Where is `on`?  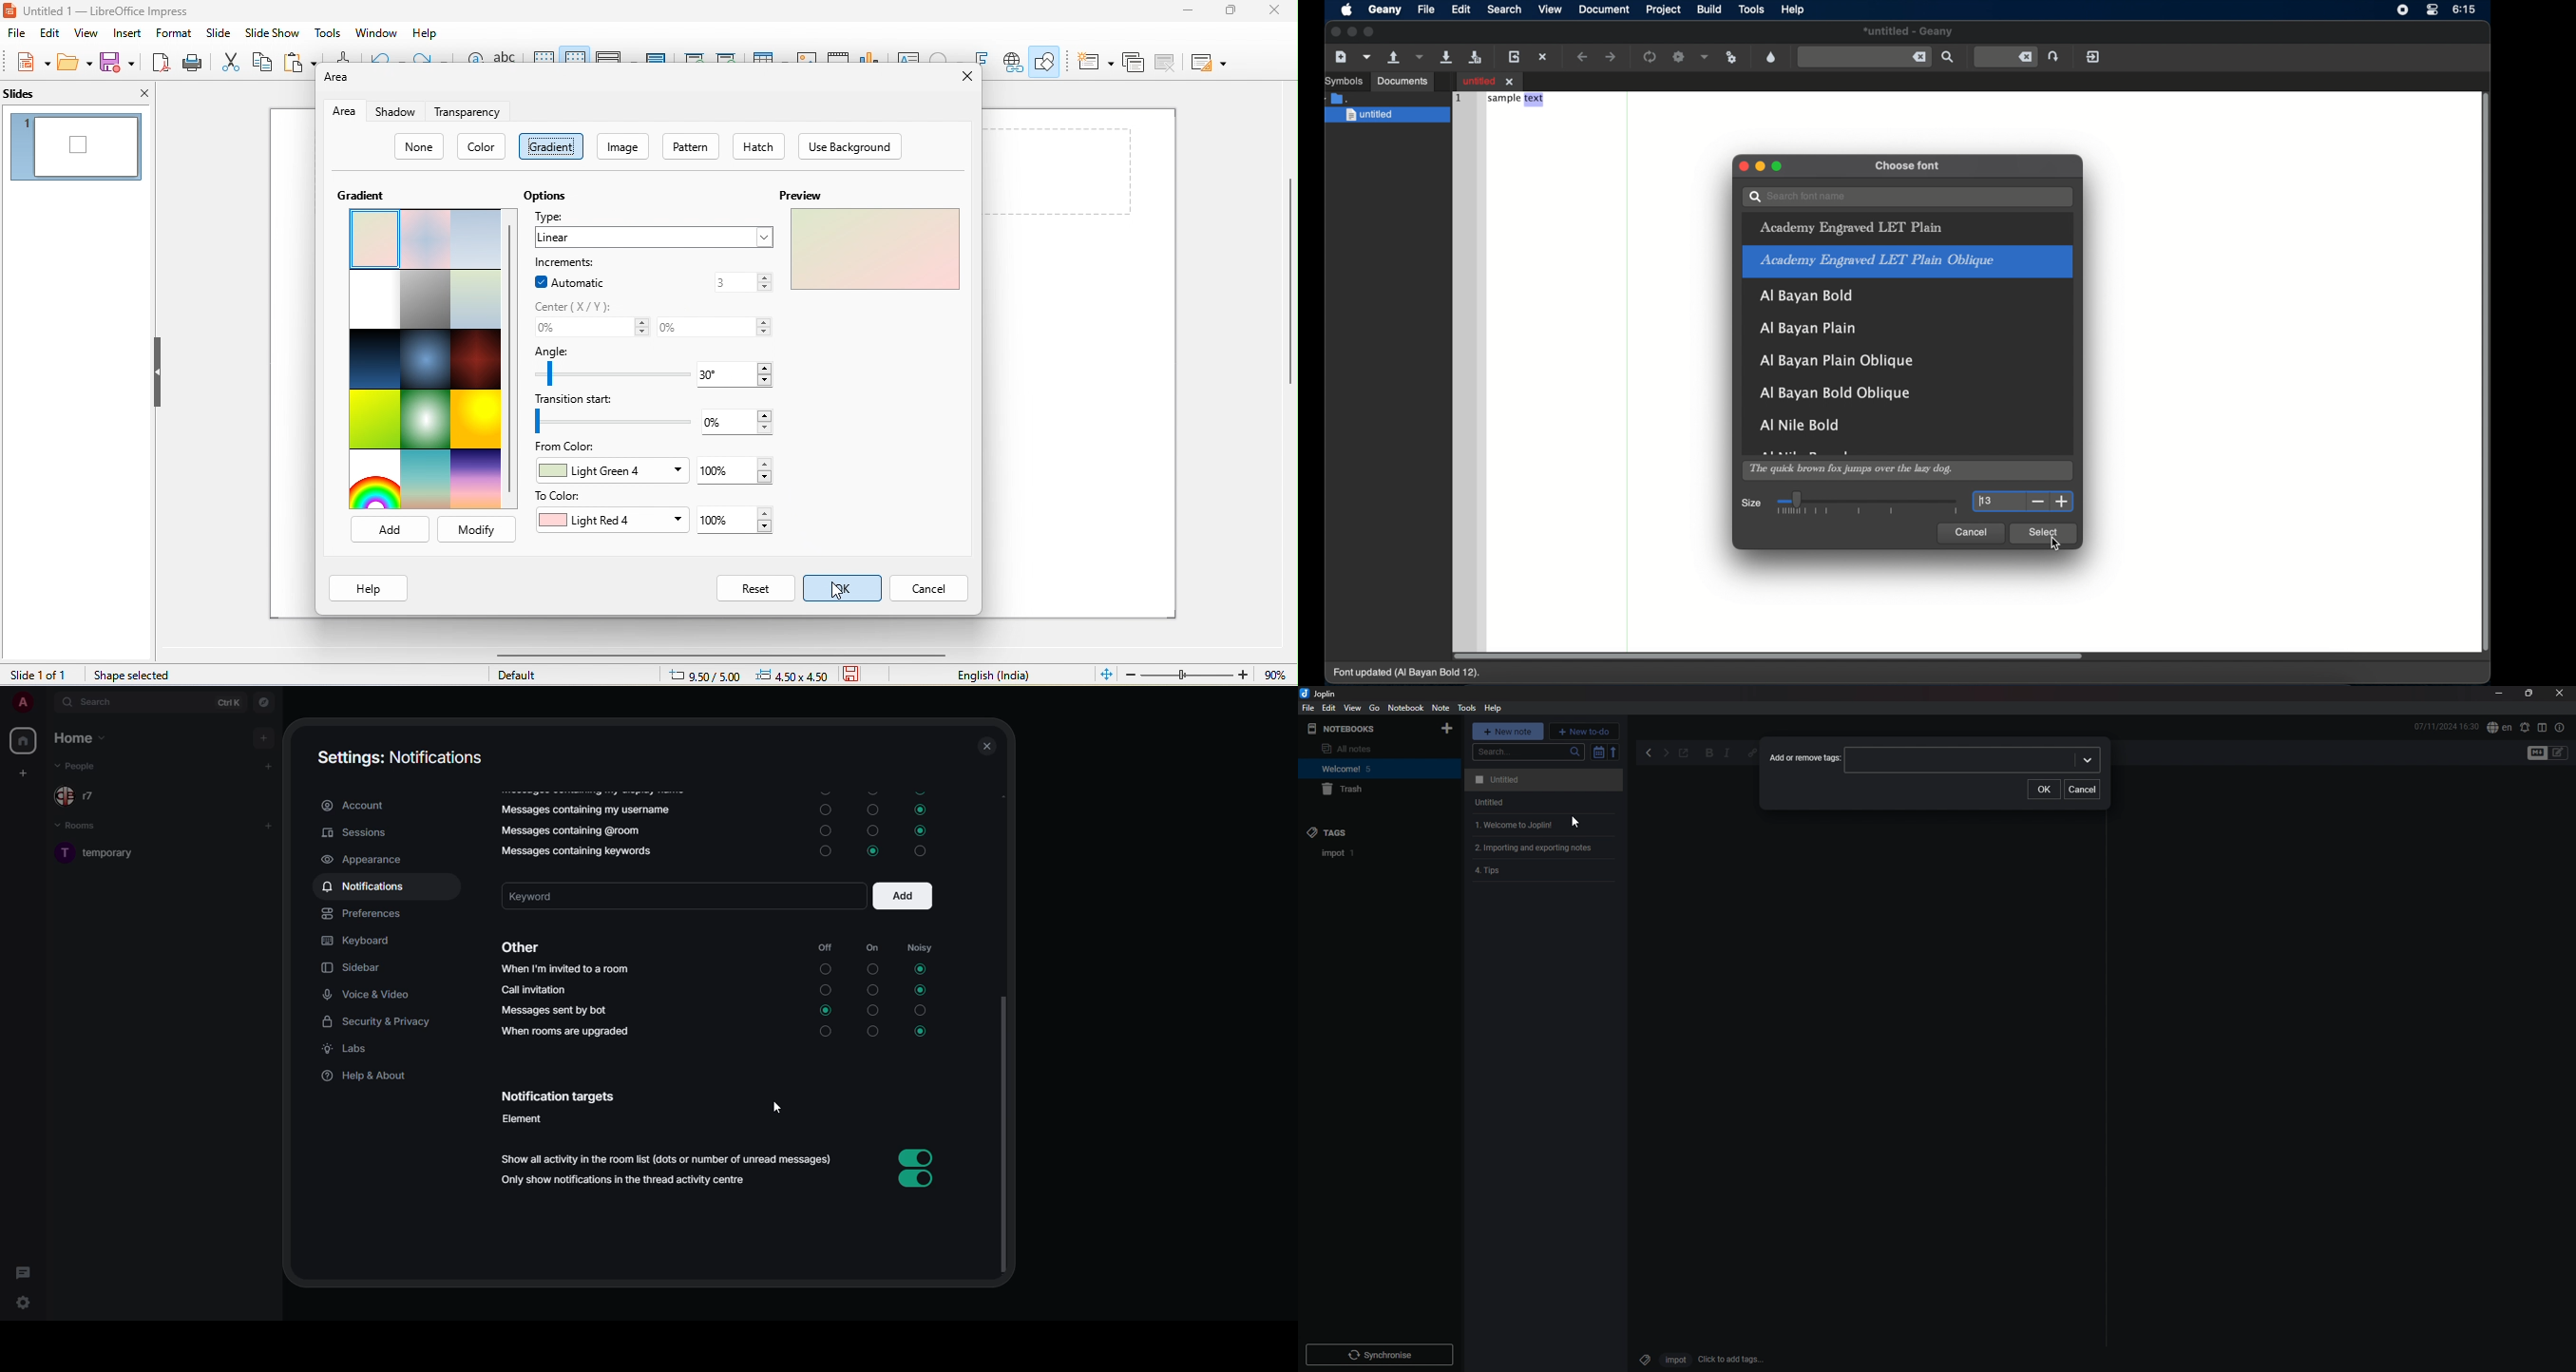
on is located at coordinates (872, 948).